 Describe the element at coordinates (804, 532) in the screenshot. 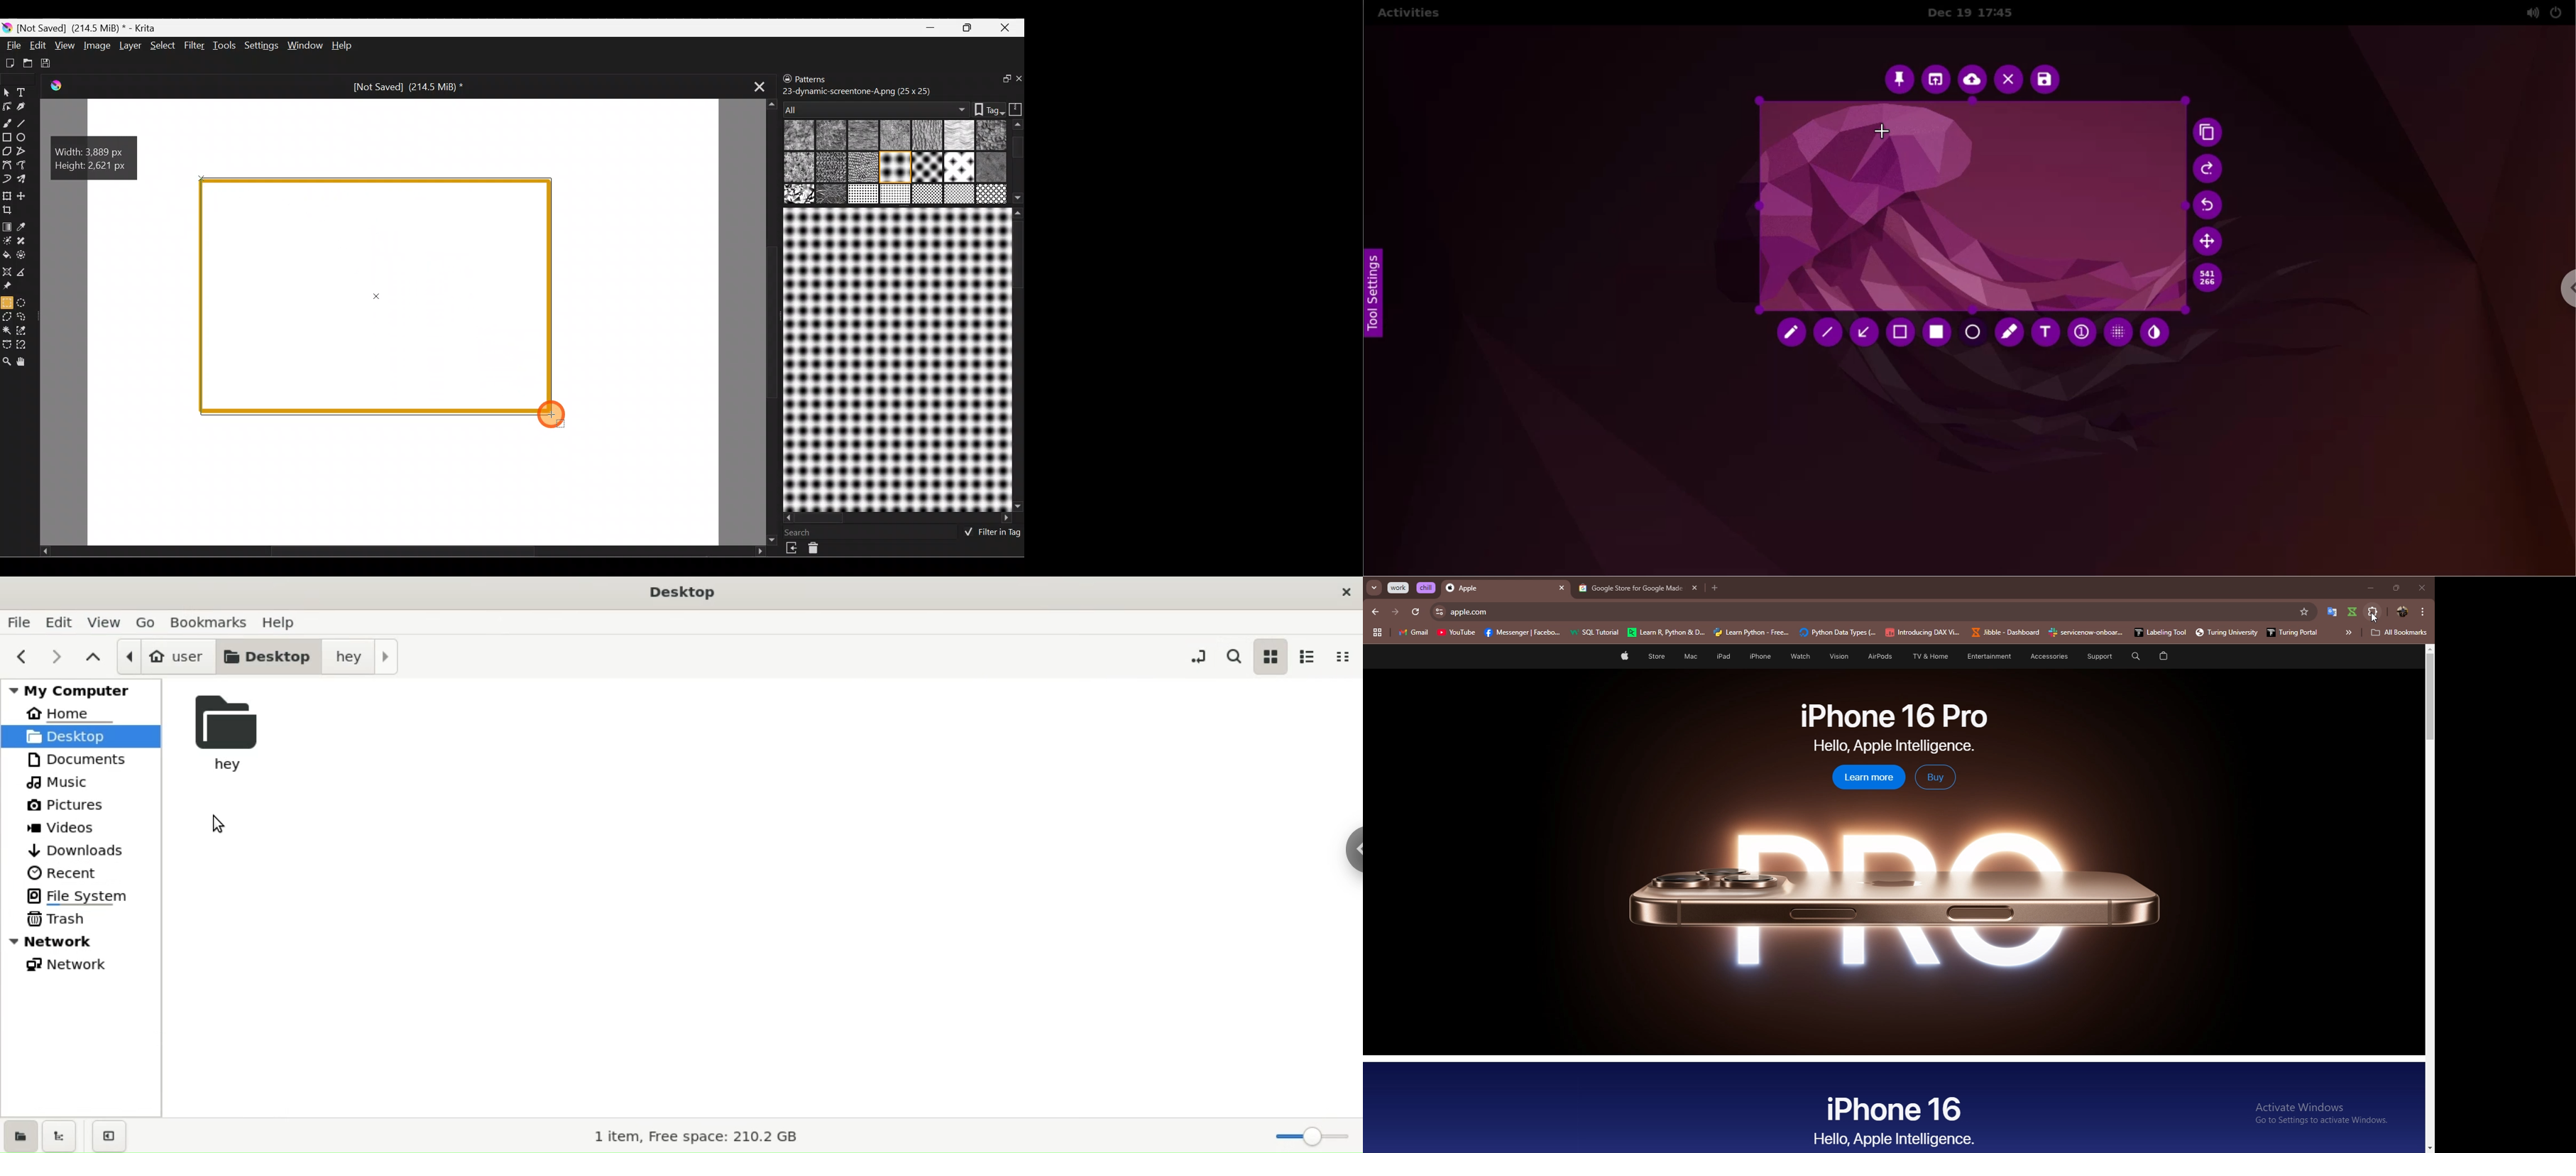

I see `Search` at that location.